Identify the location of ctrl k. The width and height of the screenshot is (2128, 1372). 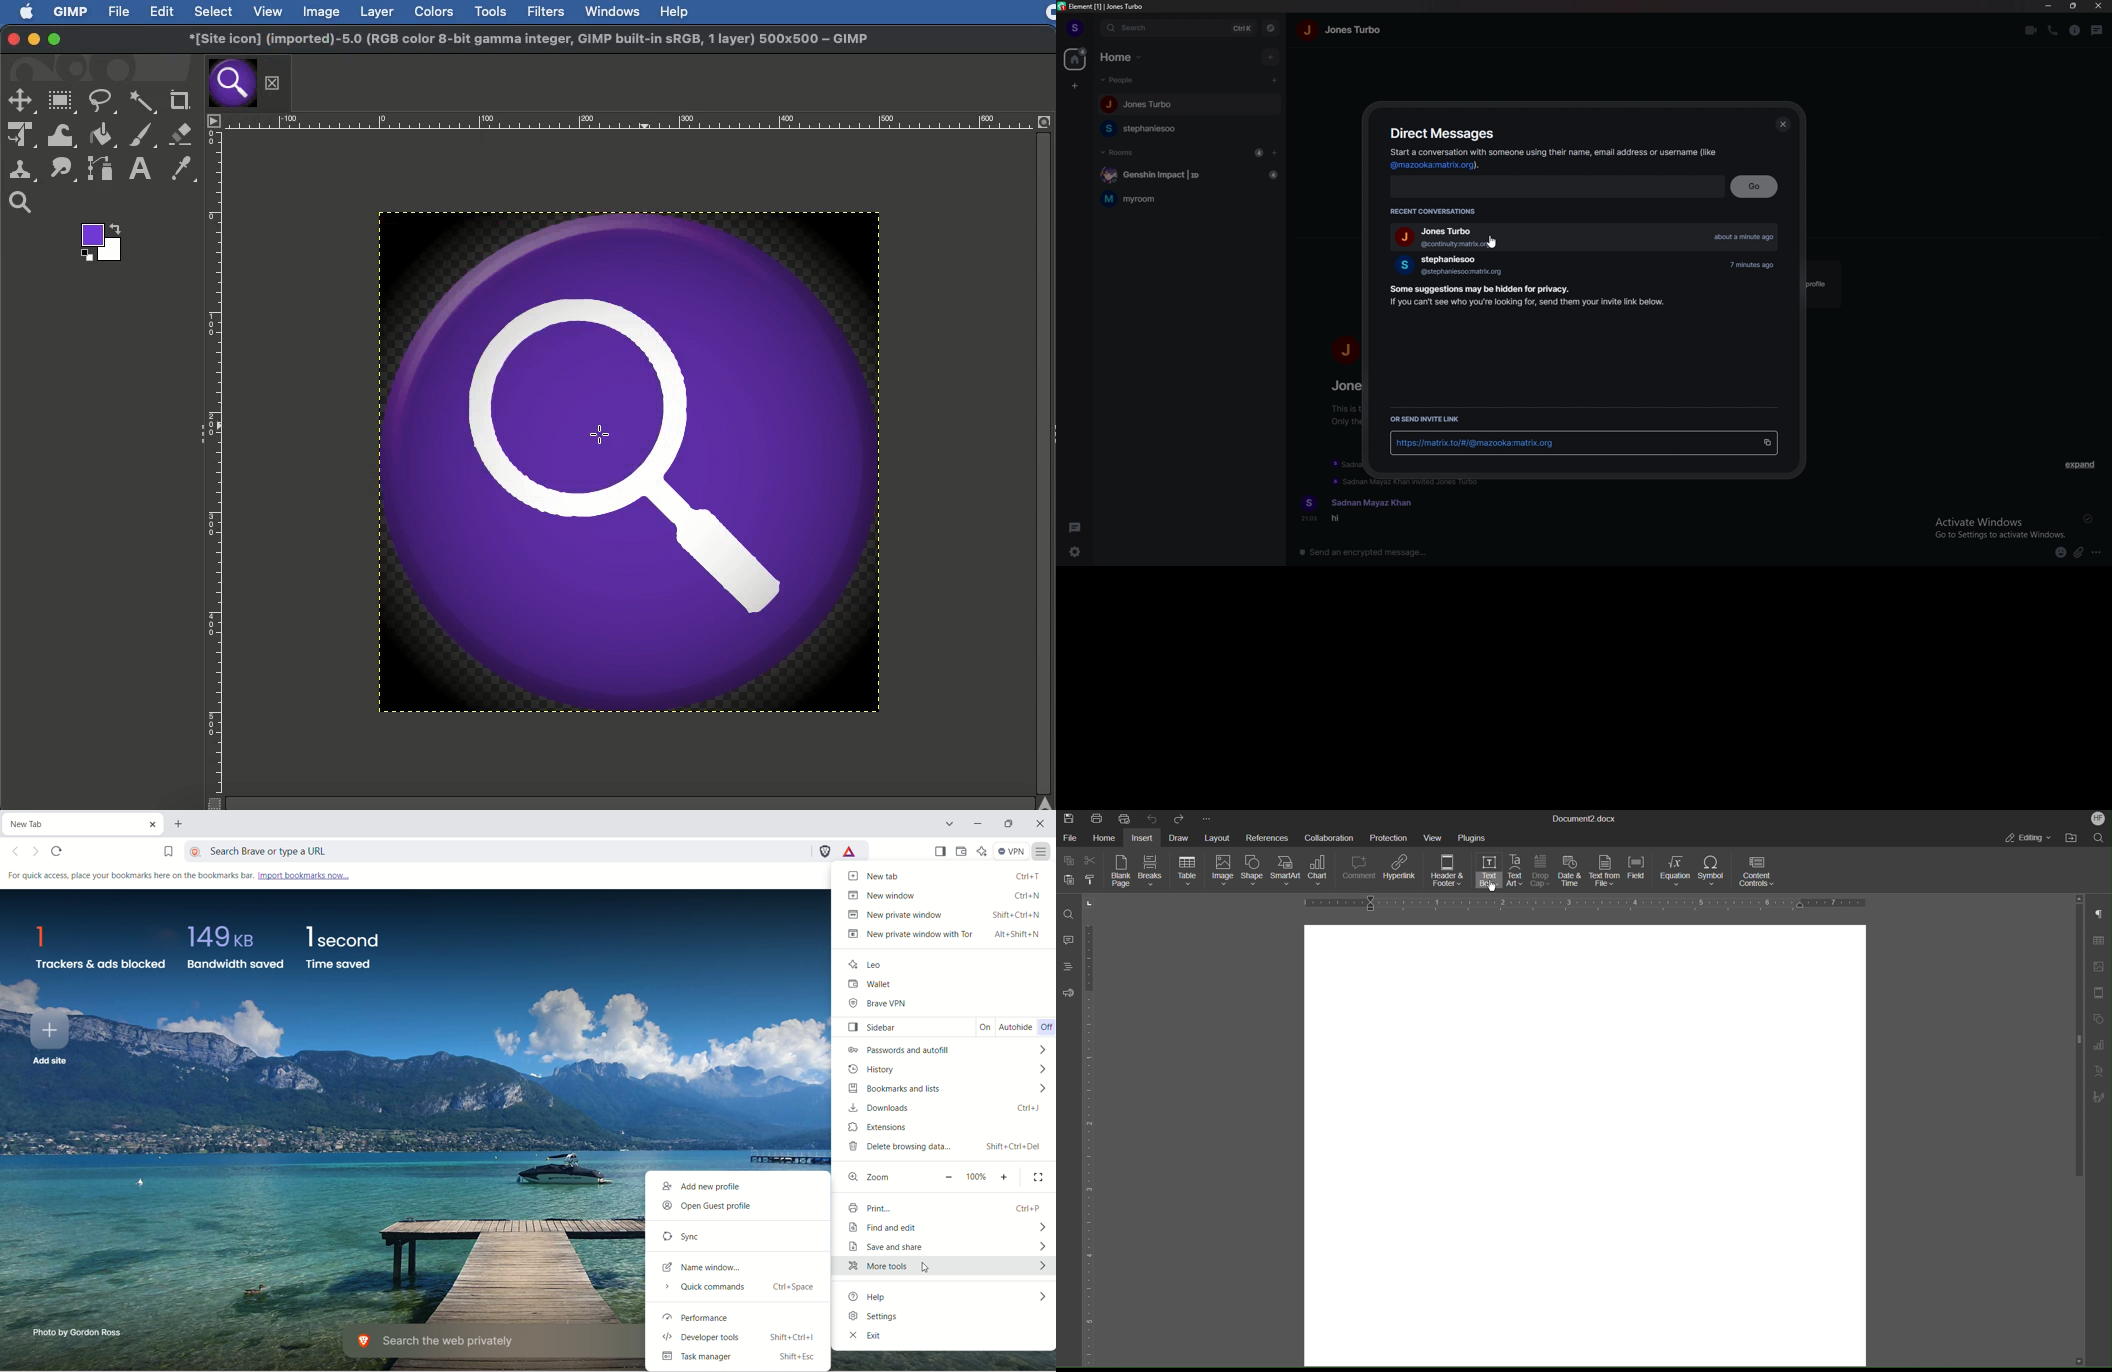
(1243, 30).